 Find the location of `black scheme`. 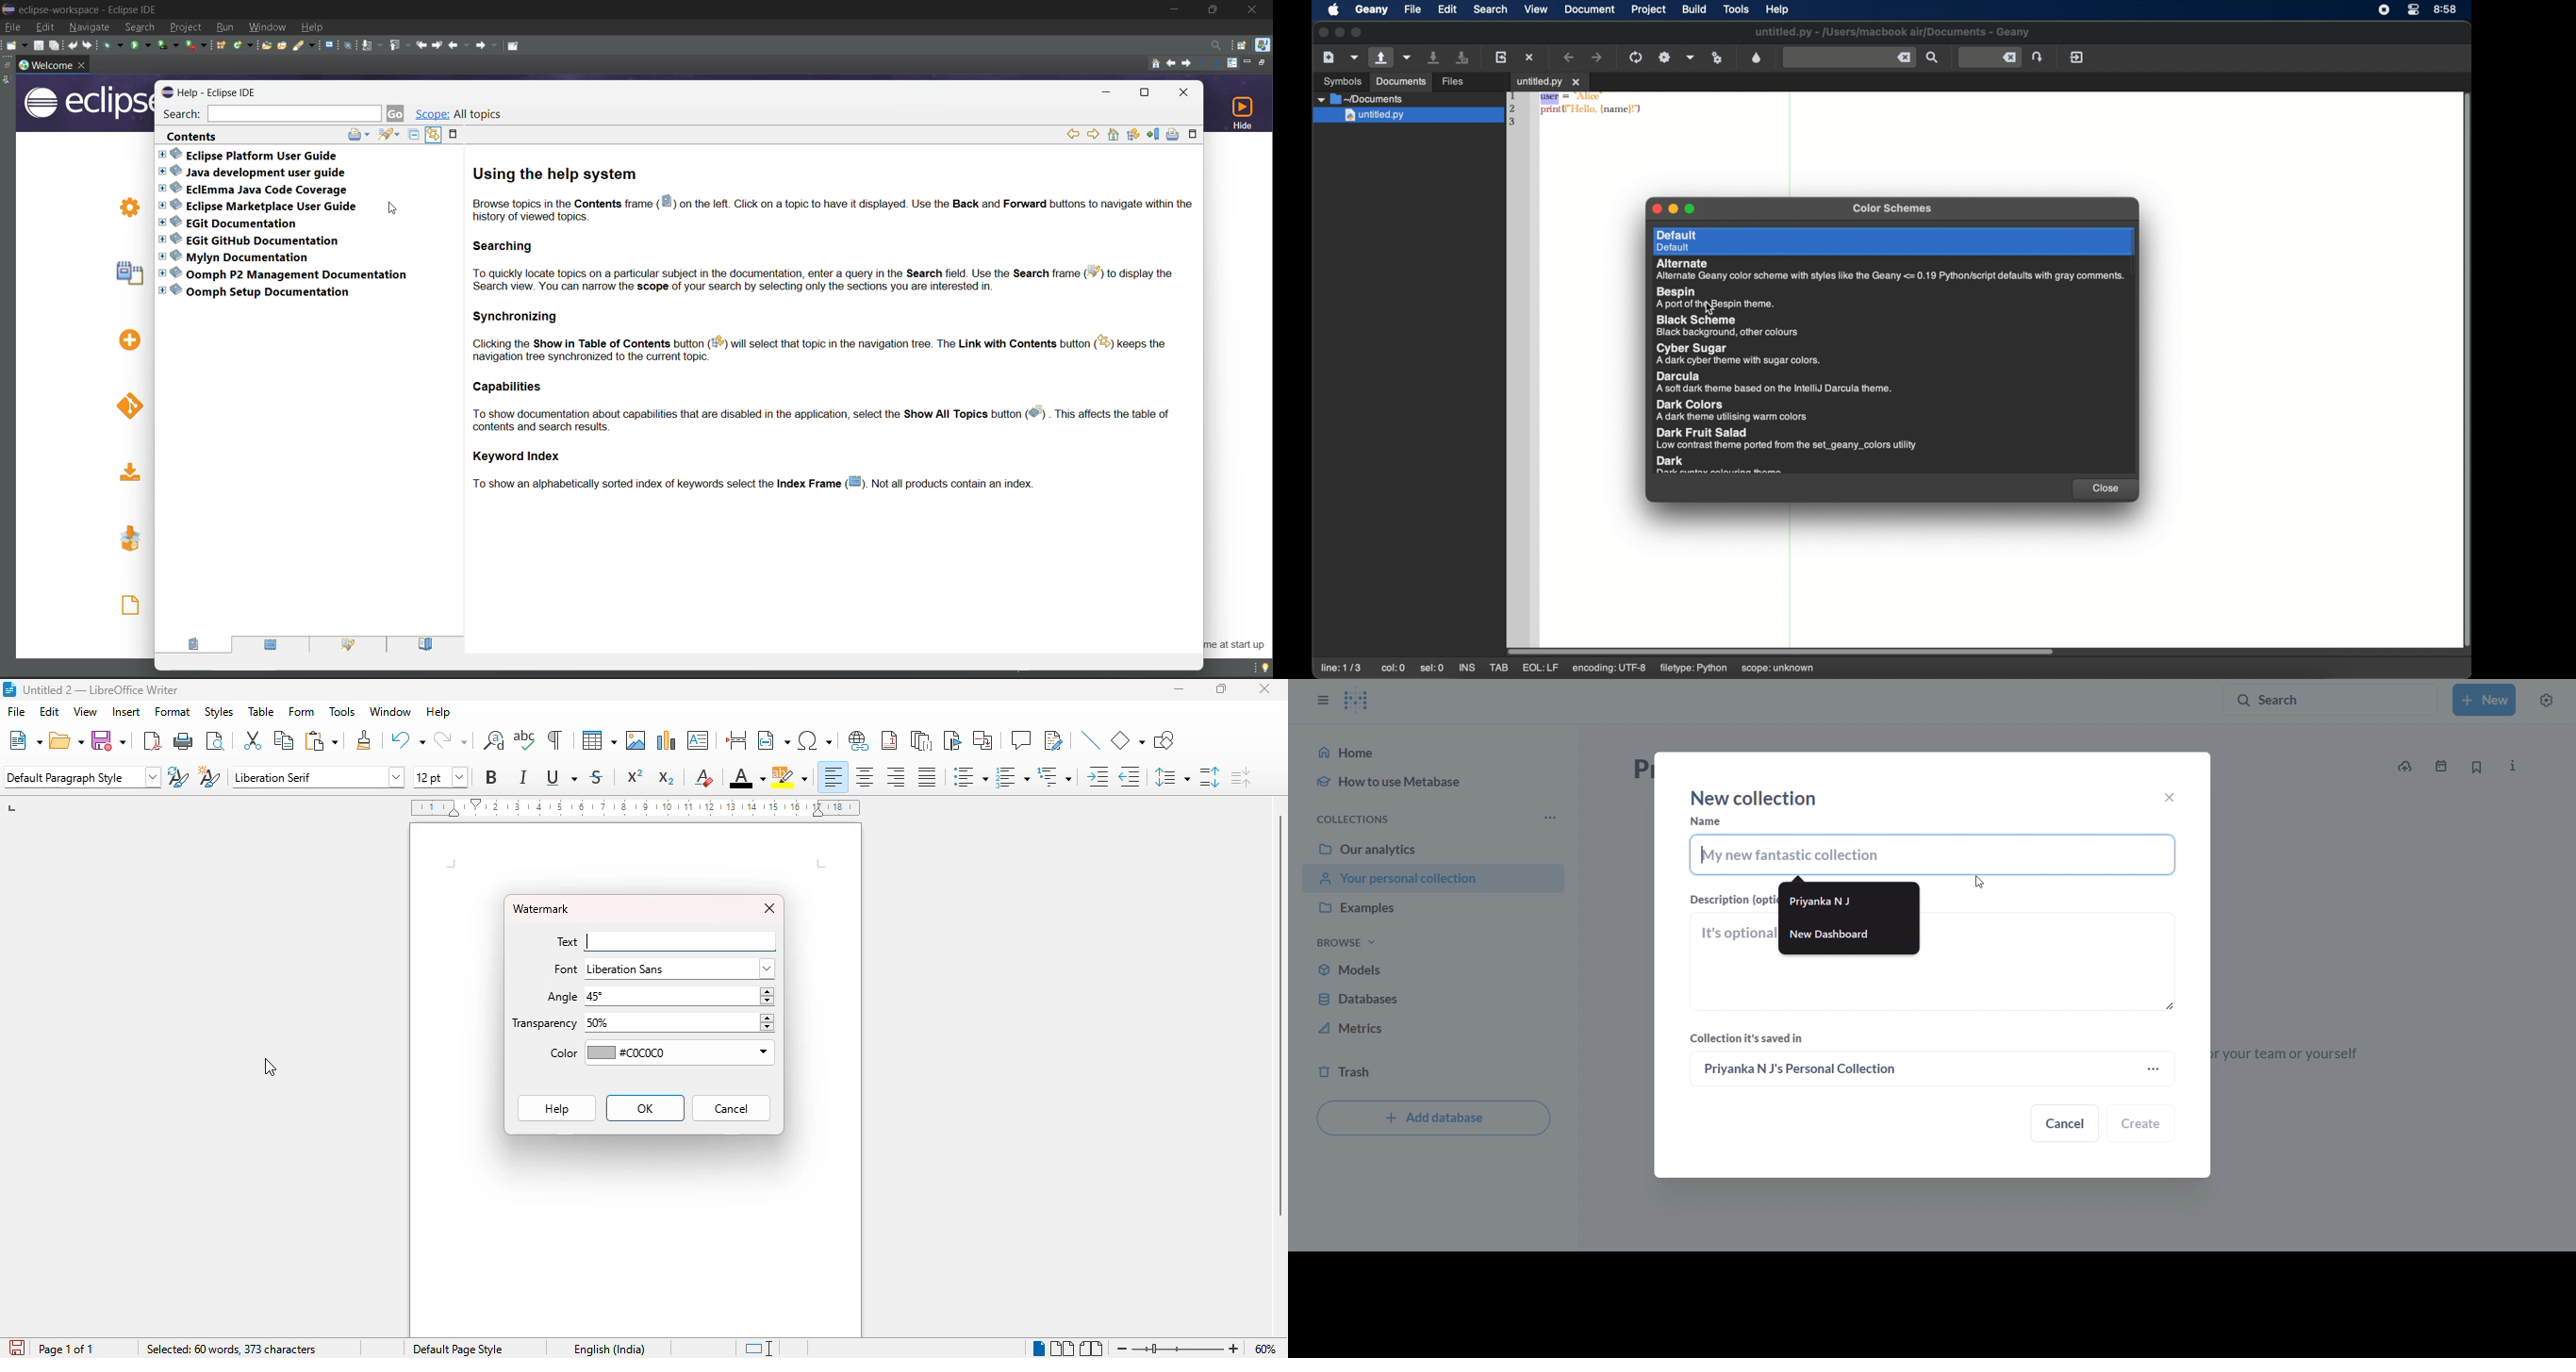

black scheme is located at coordinates (1730, 326).